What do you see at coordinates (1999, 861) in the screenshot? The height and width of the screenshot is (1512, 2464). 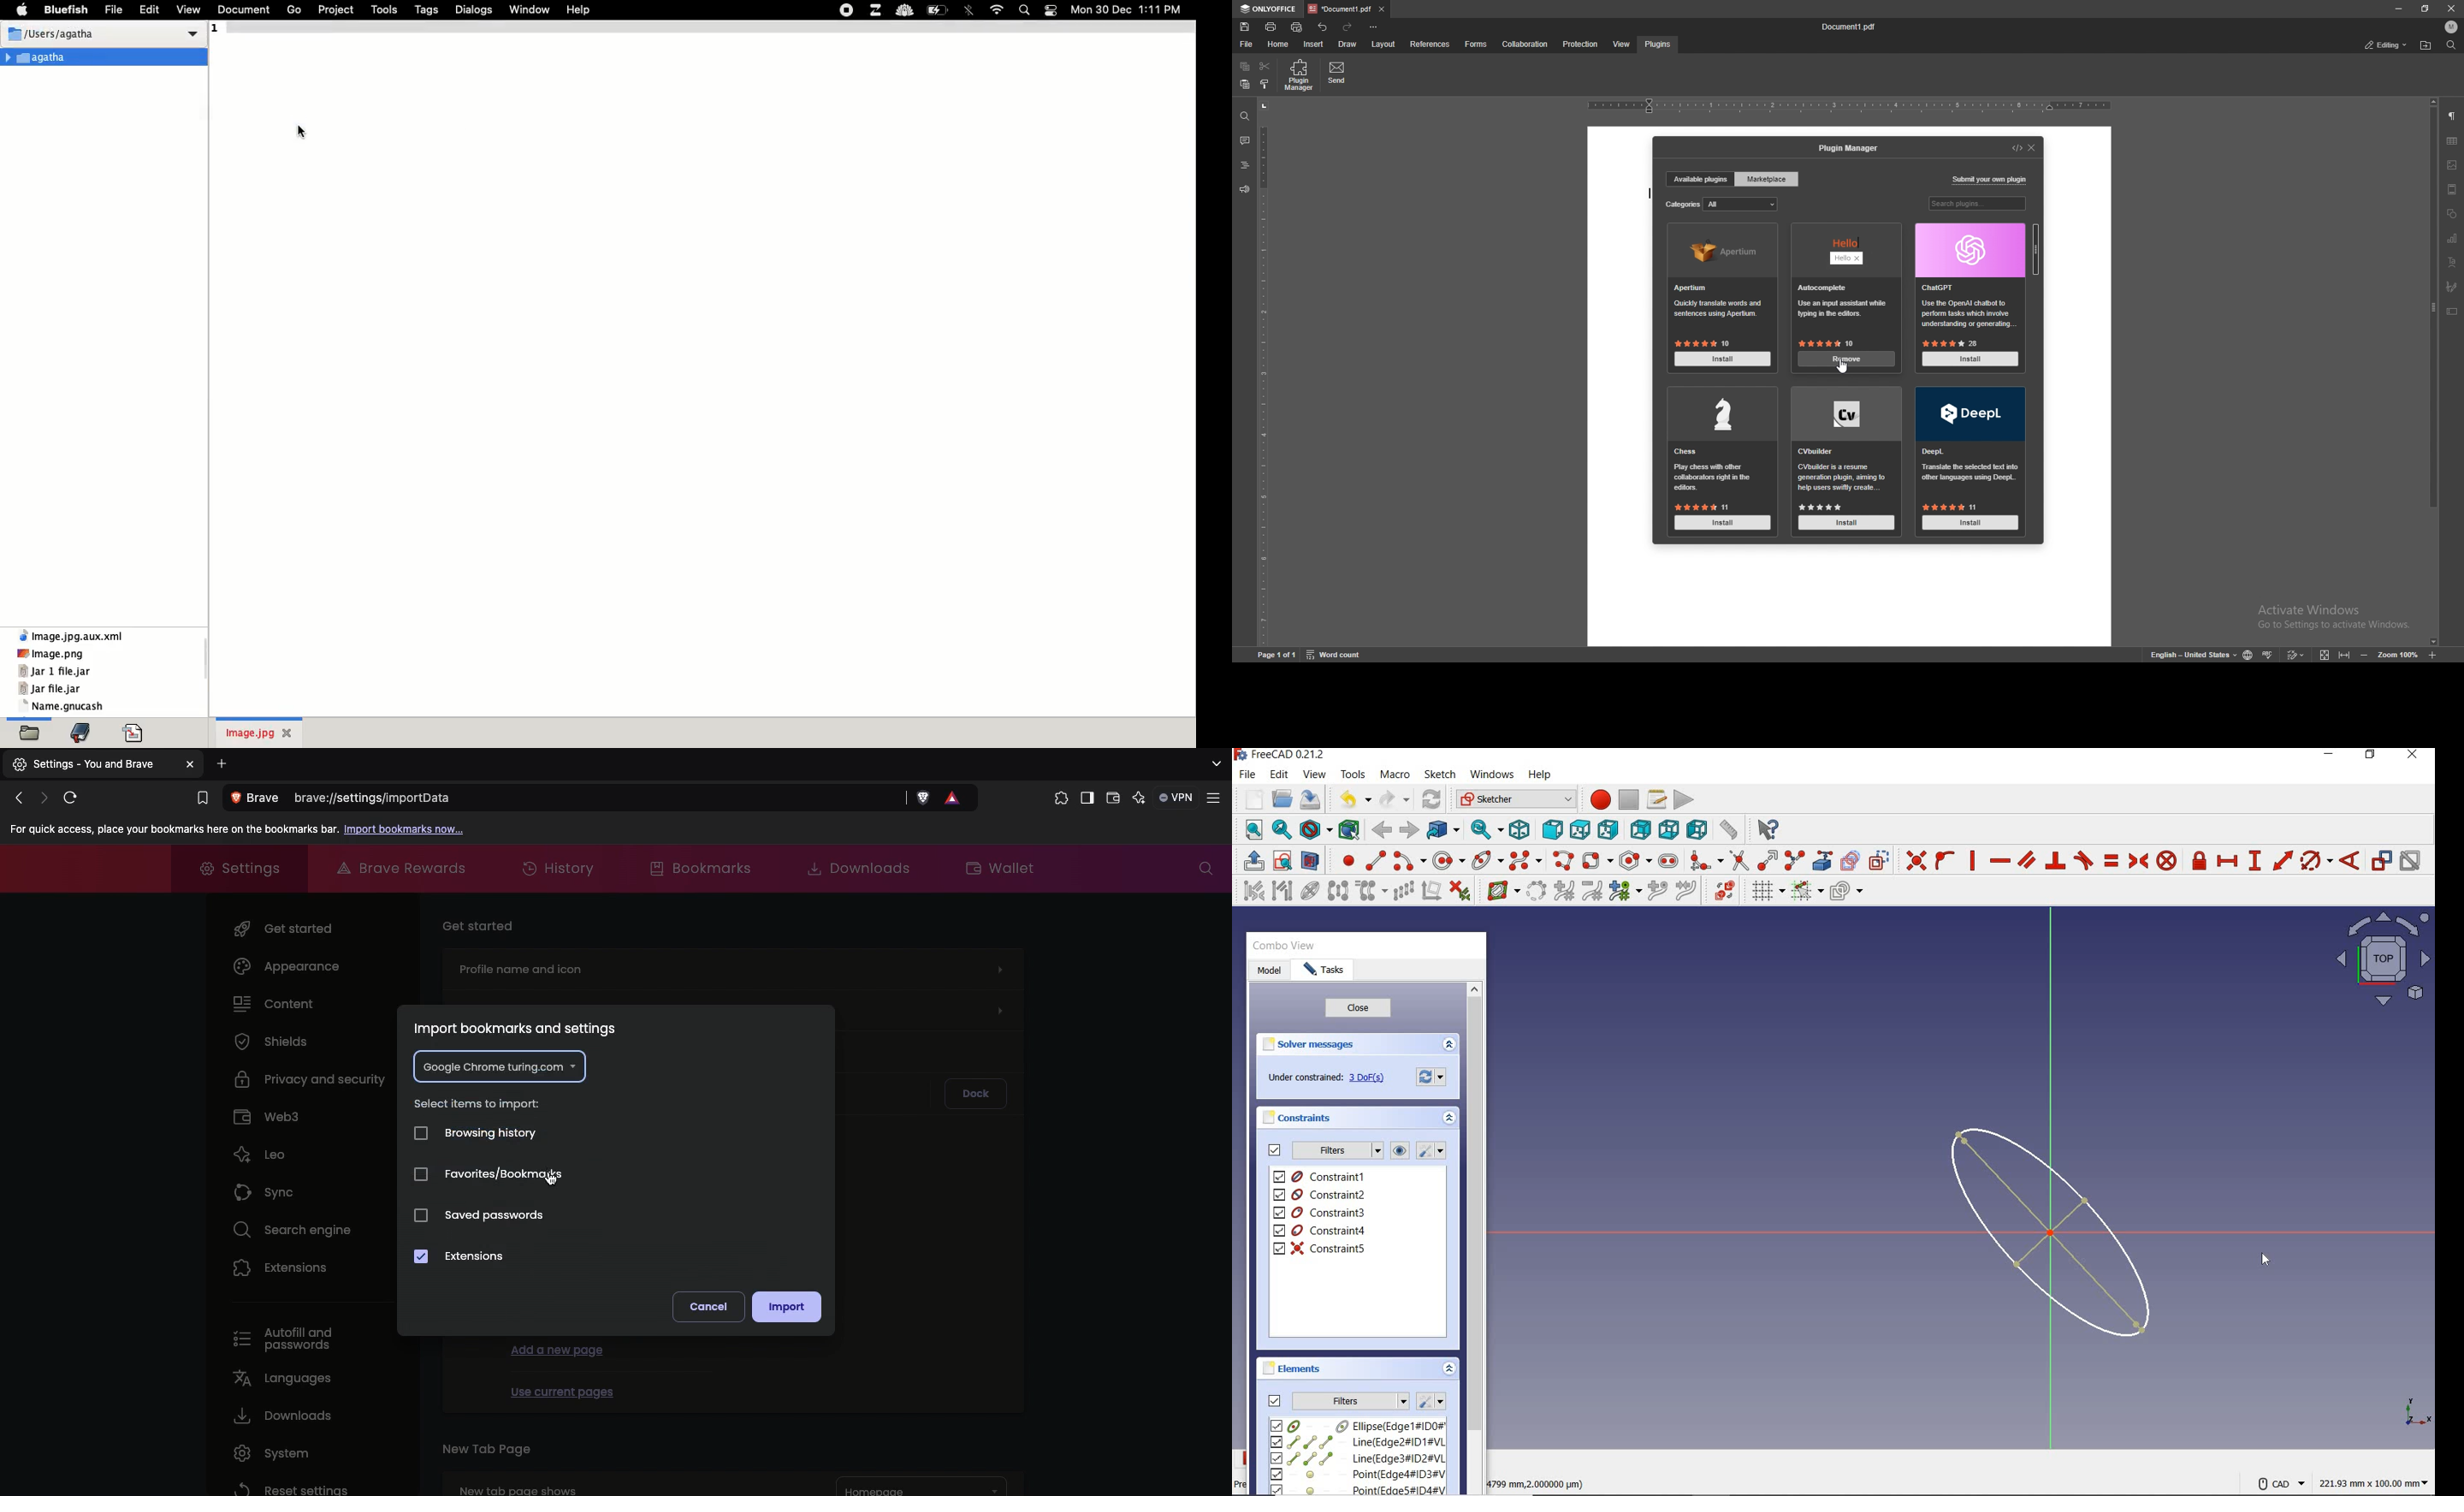 I see `constrain horizontally` at bounding box center [1999, 861].